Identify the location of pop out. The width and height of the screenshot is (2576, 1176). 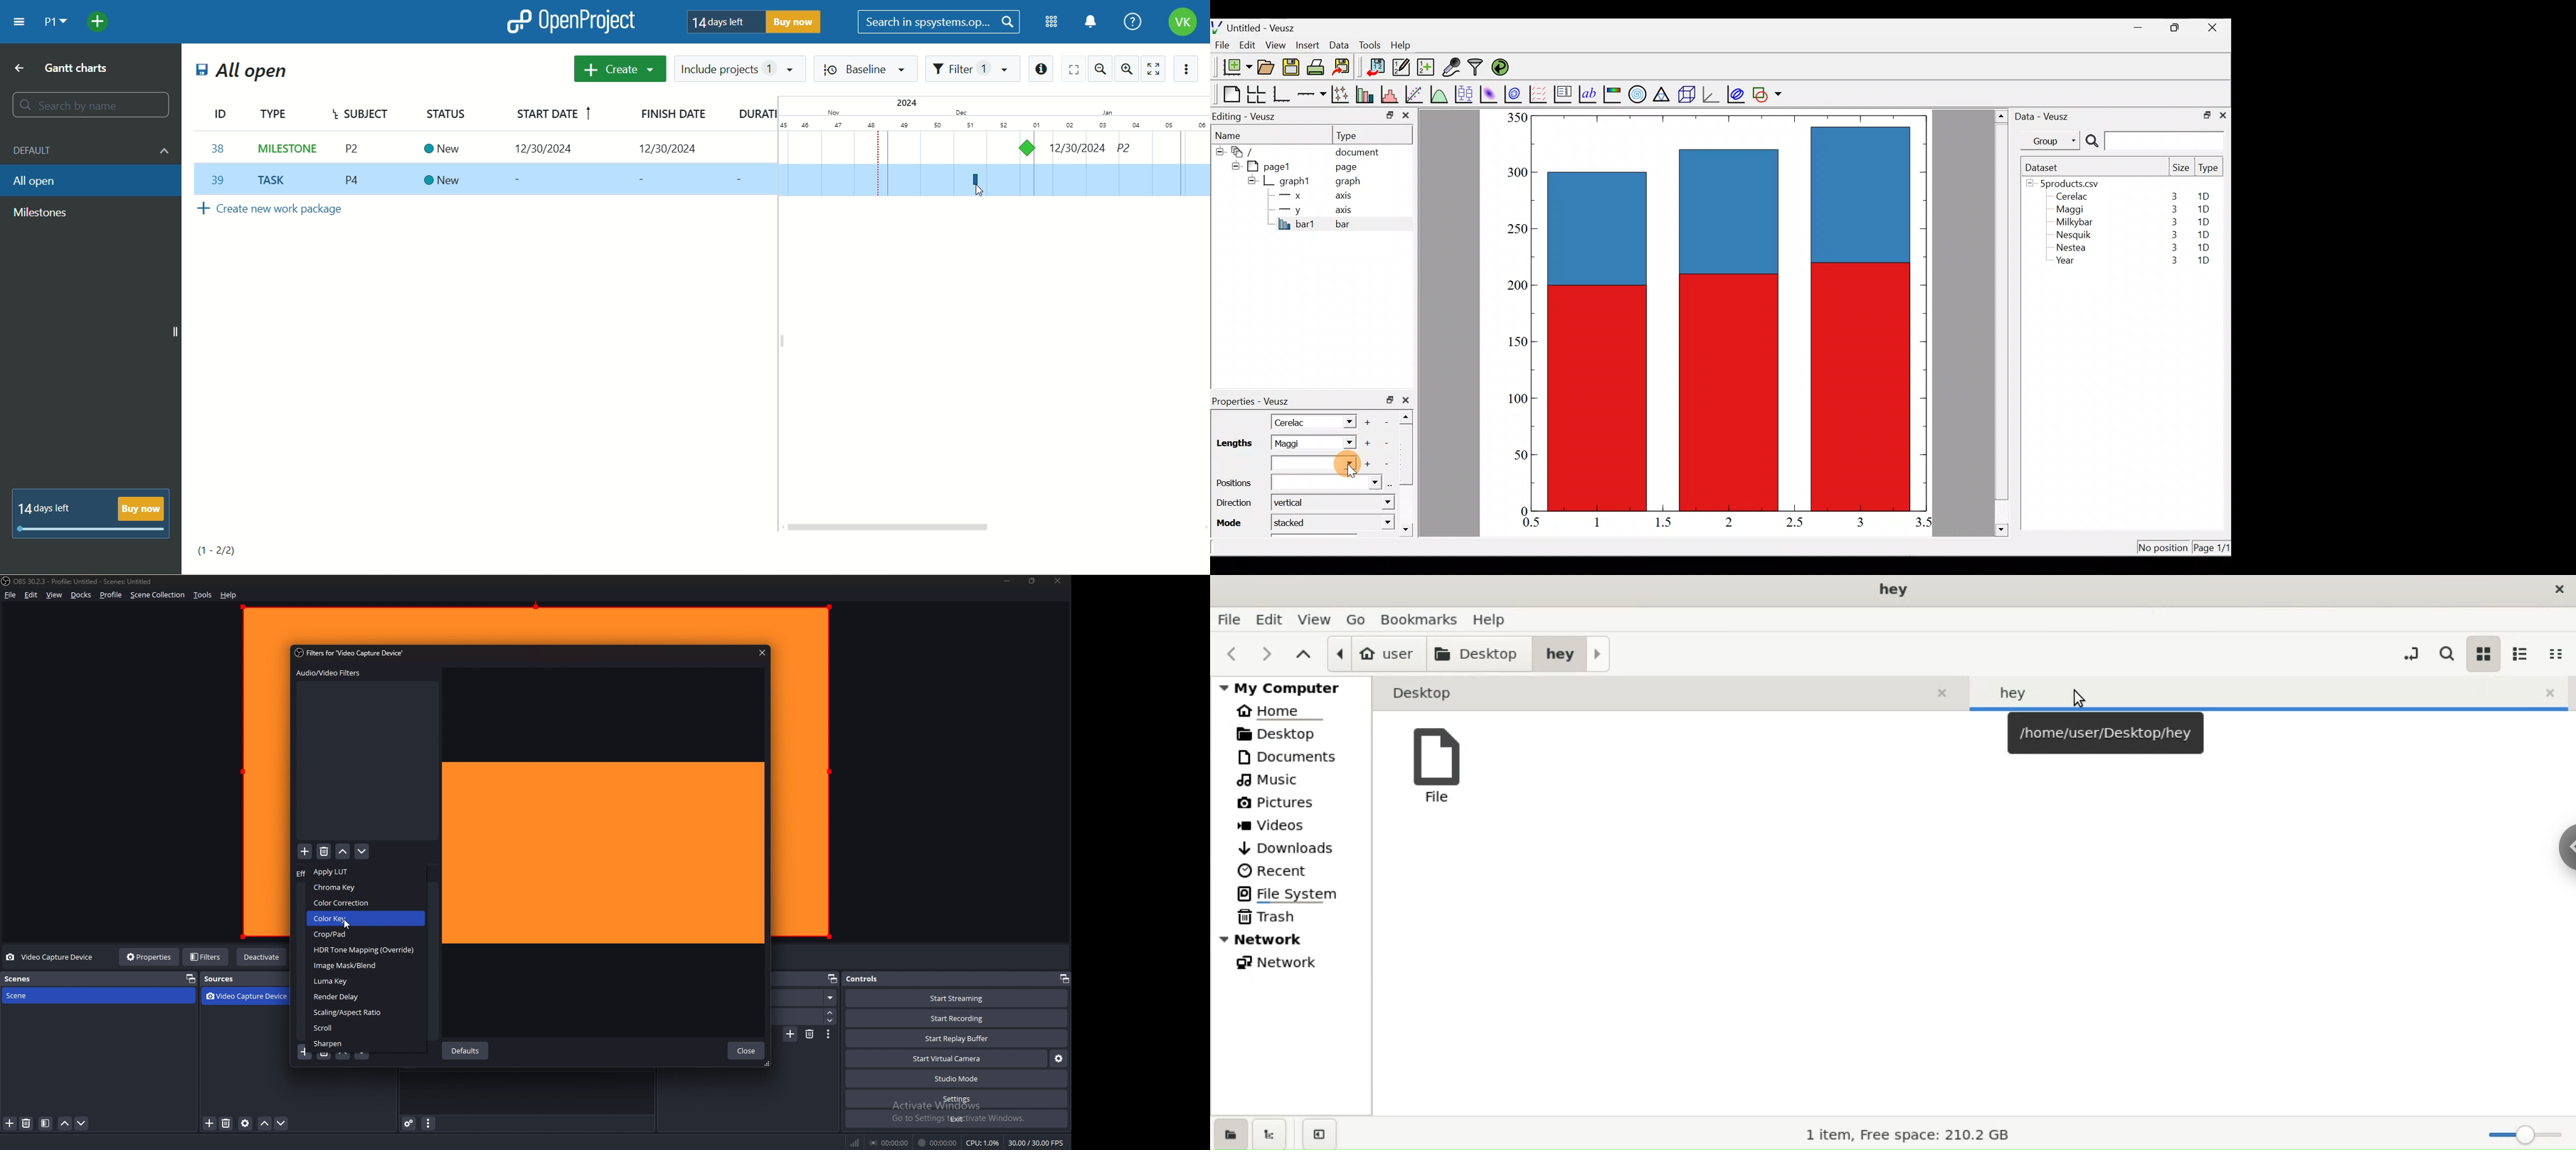
(1064, 979).